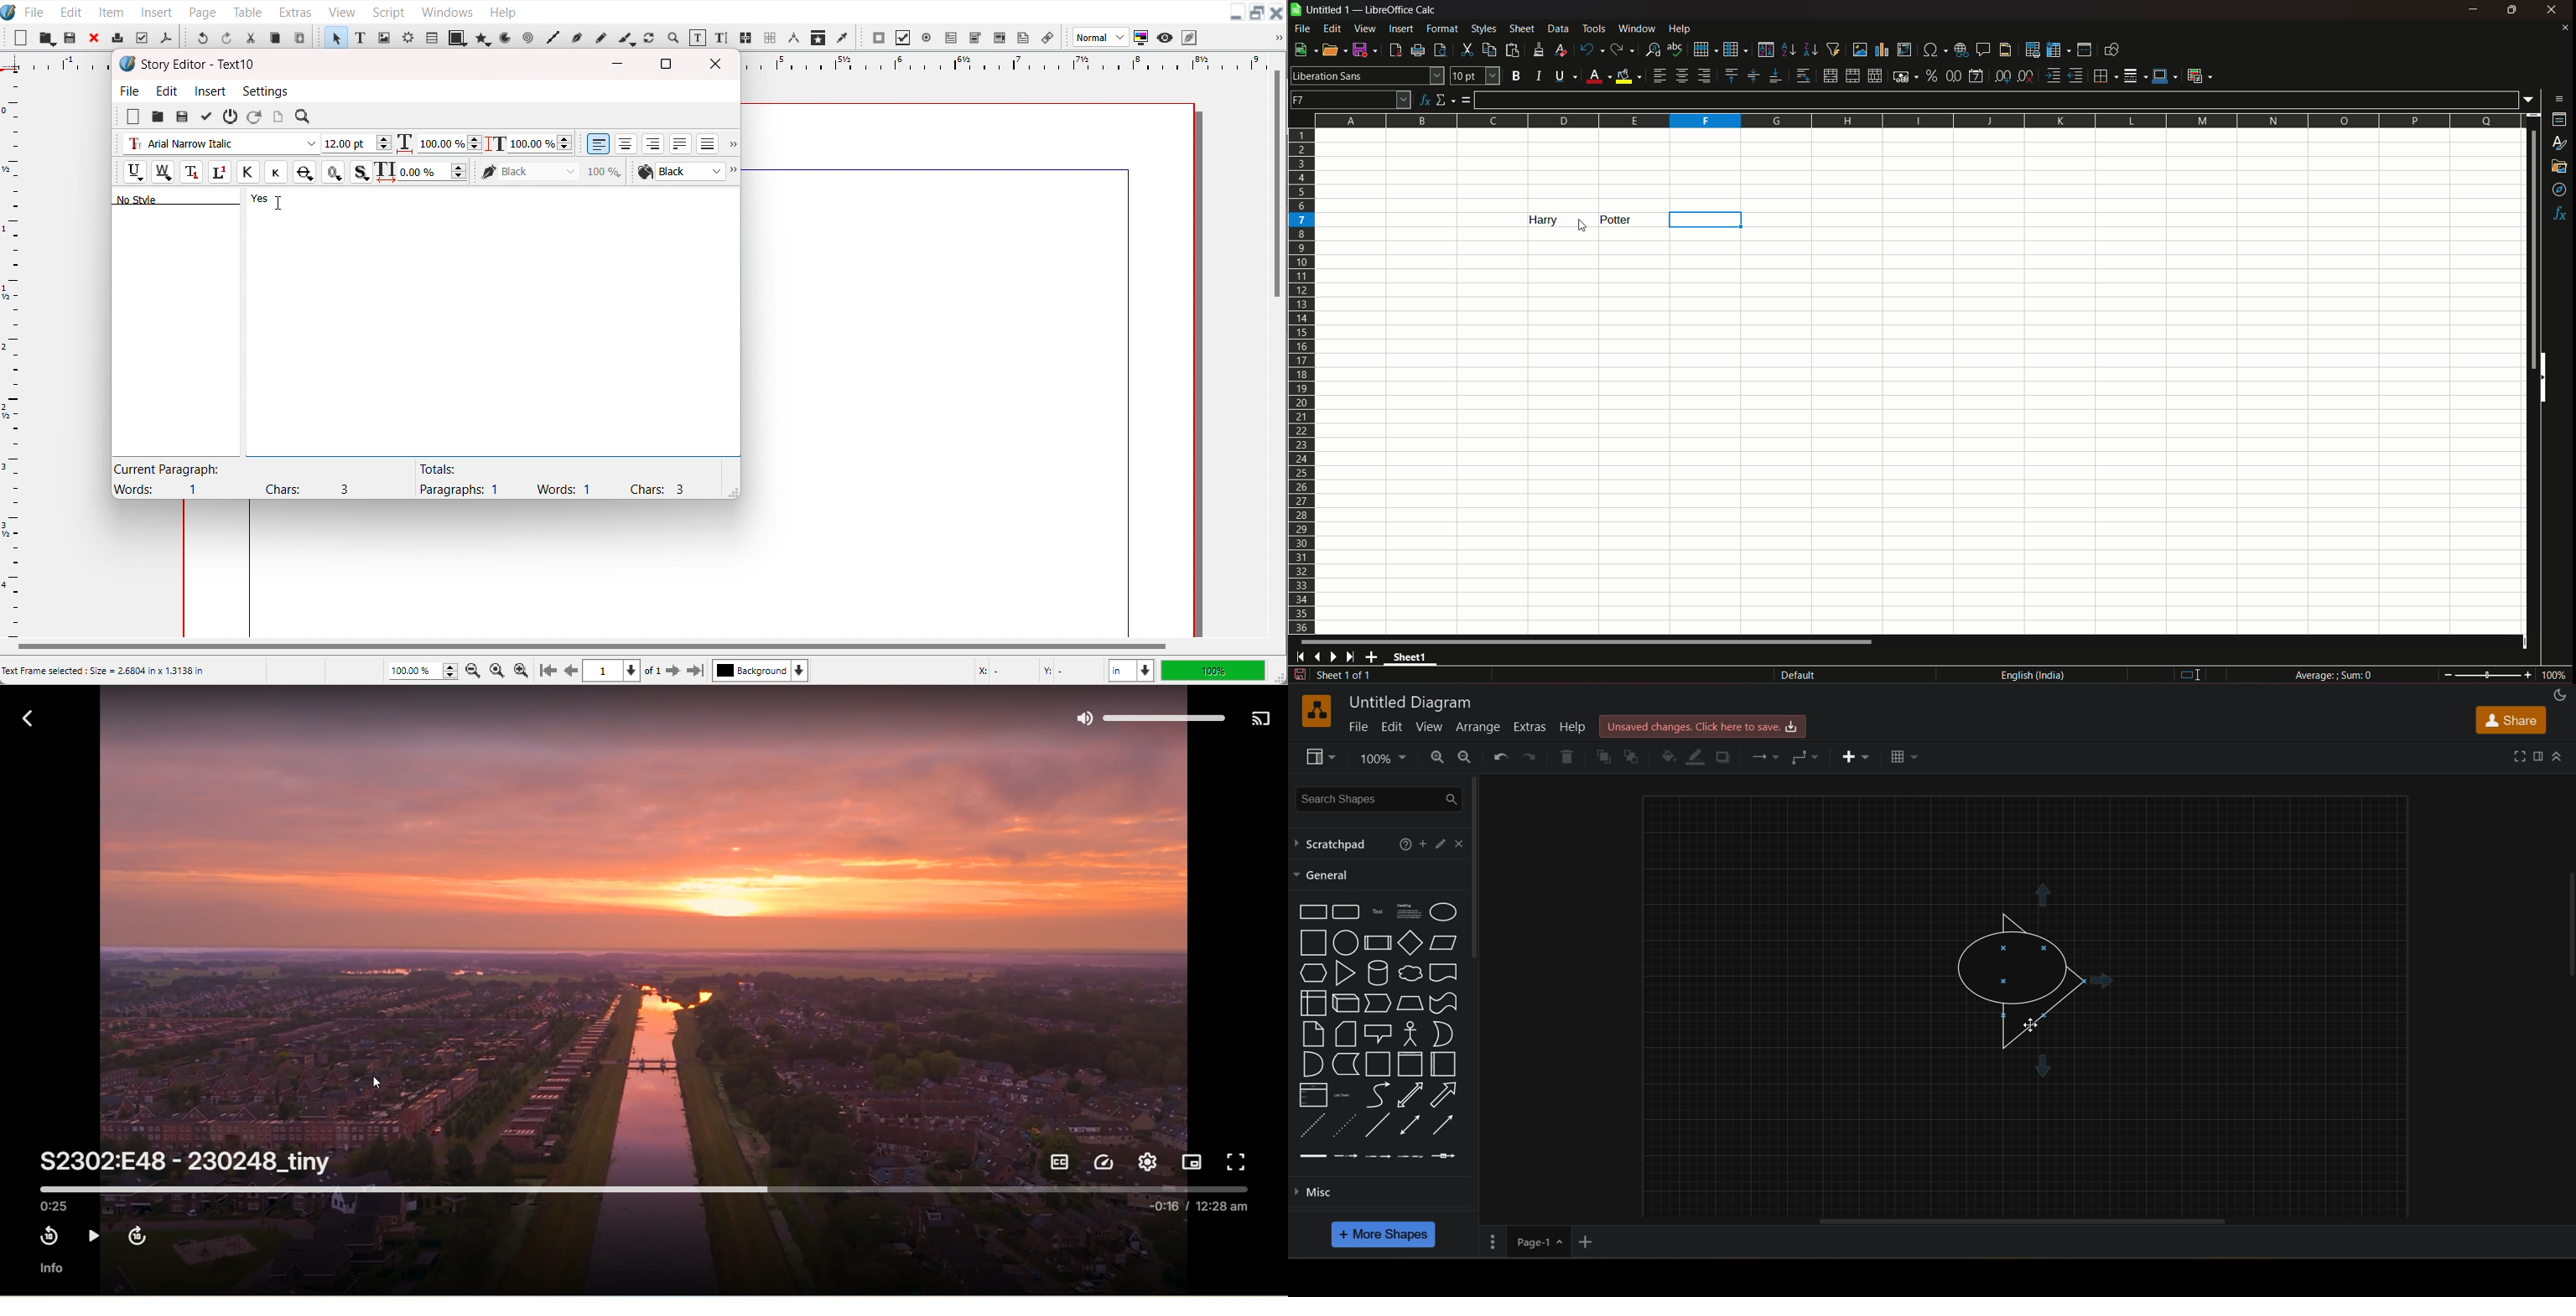  What do you see at coordinates (2000, 76) in the screenshot?
I see `add decimal place` at bounding box center [2000, 76].